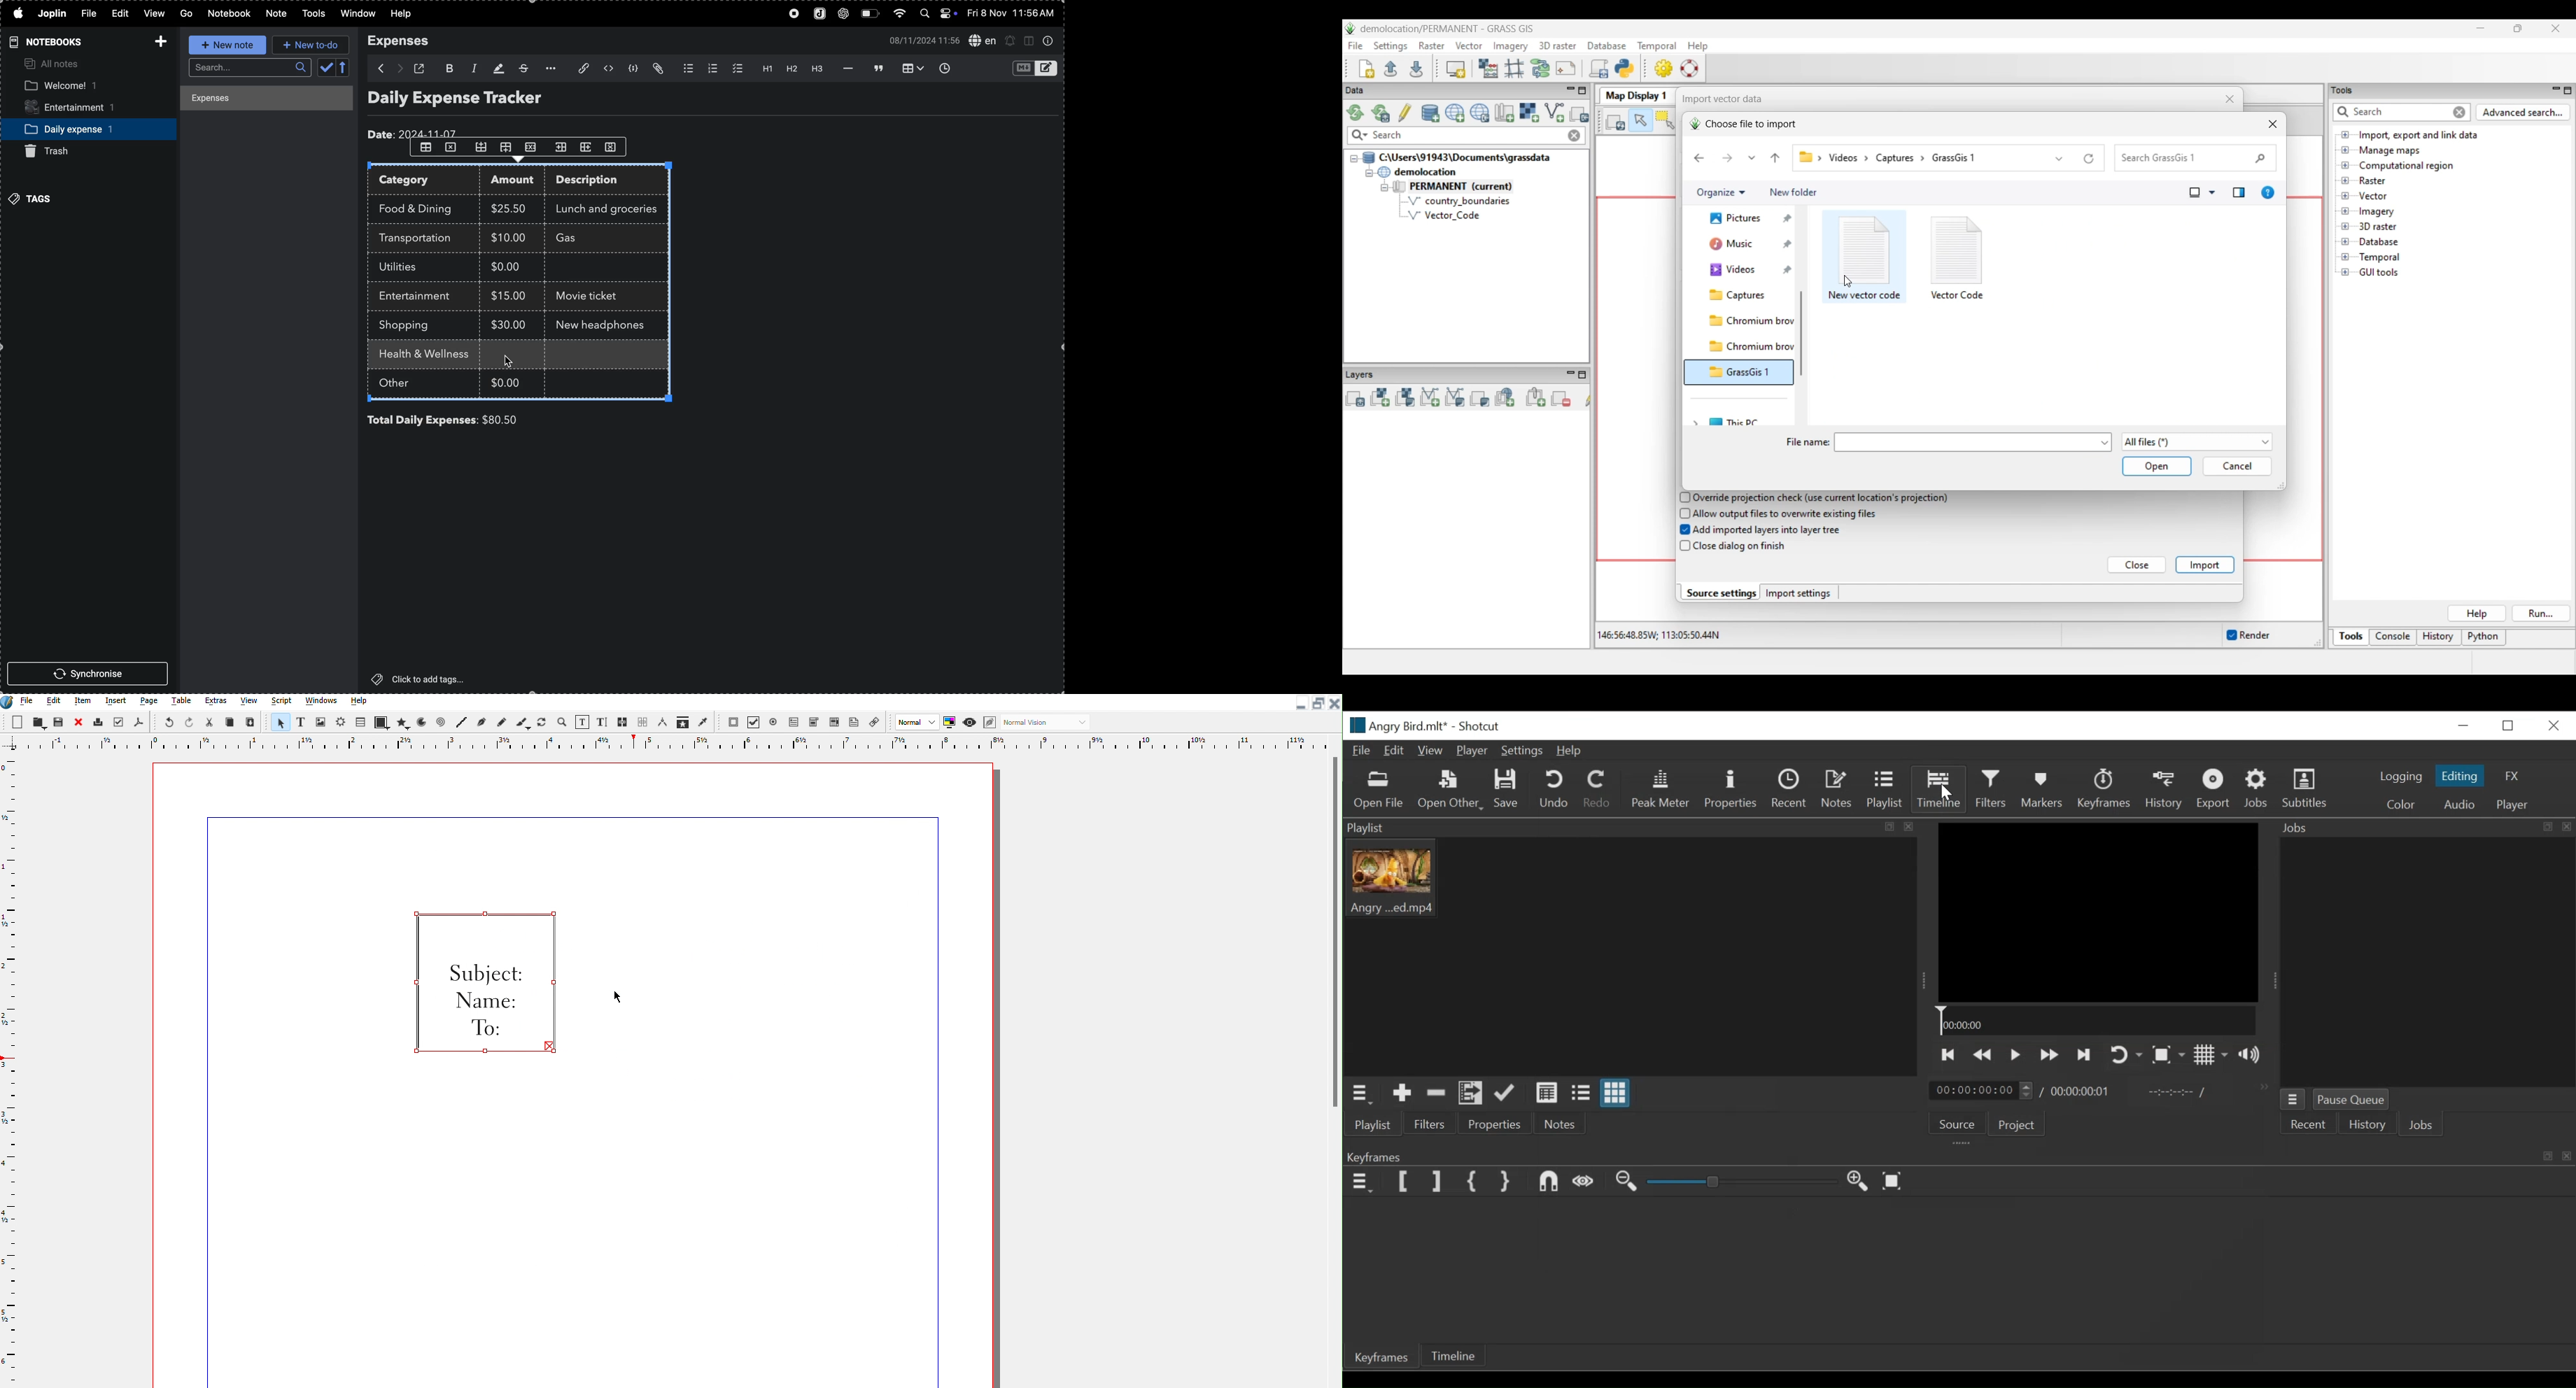 This screenshot has width=2576, height=1400. What do you see at coordinates (419, 297) in the screenshot?
I see `entertainment` at bounding box center [419, 297].